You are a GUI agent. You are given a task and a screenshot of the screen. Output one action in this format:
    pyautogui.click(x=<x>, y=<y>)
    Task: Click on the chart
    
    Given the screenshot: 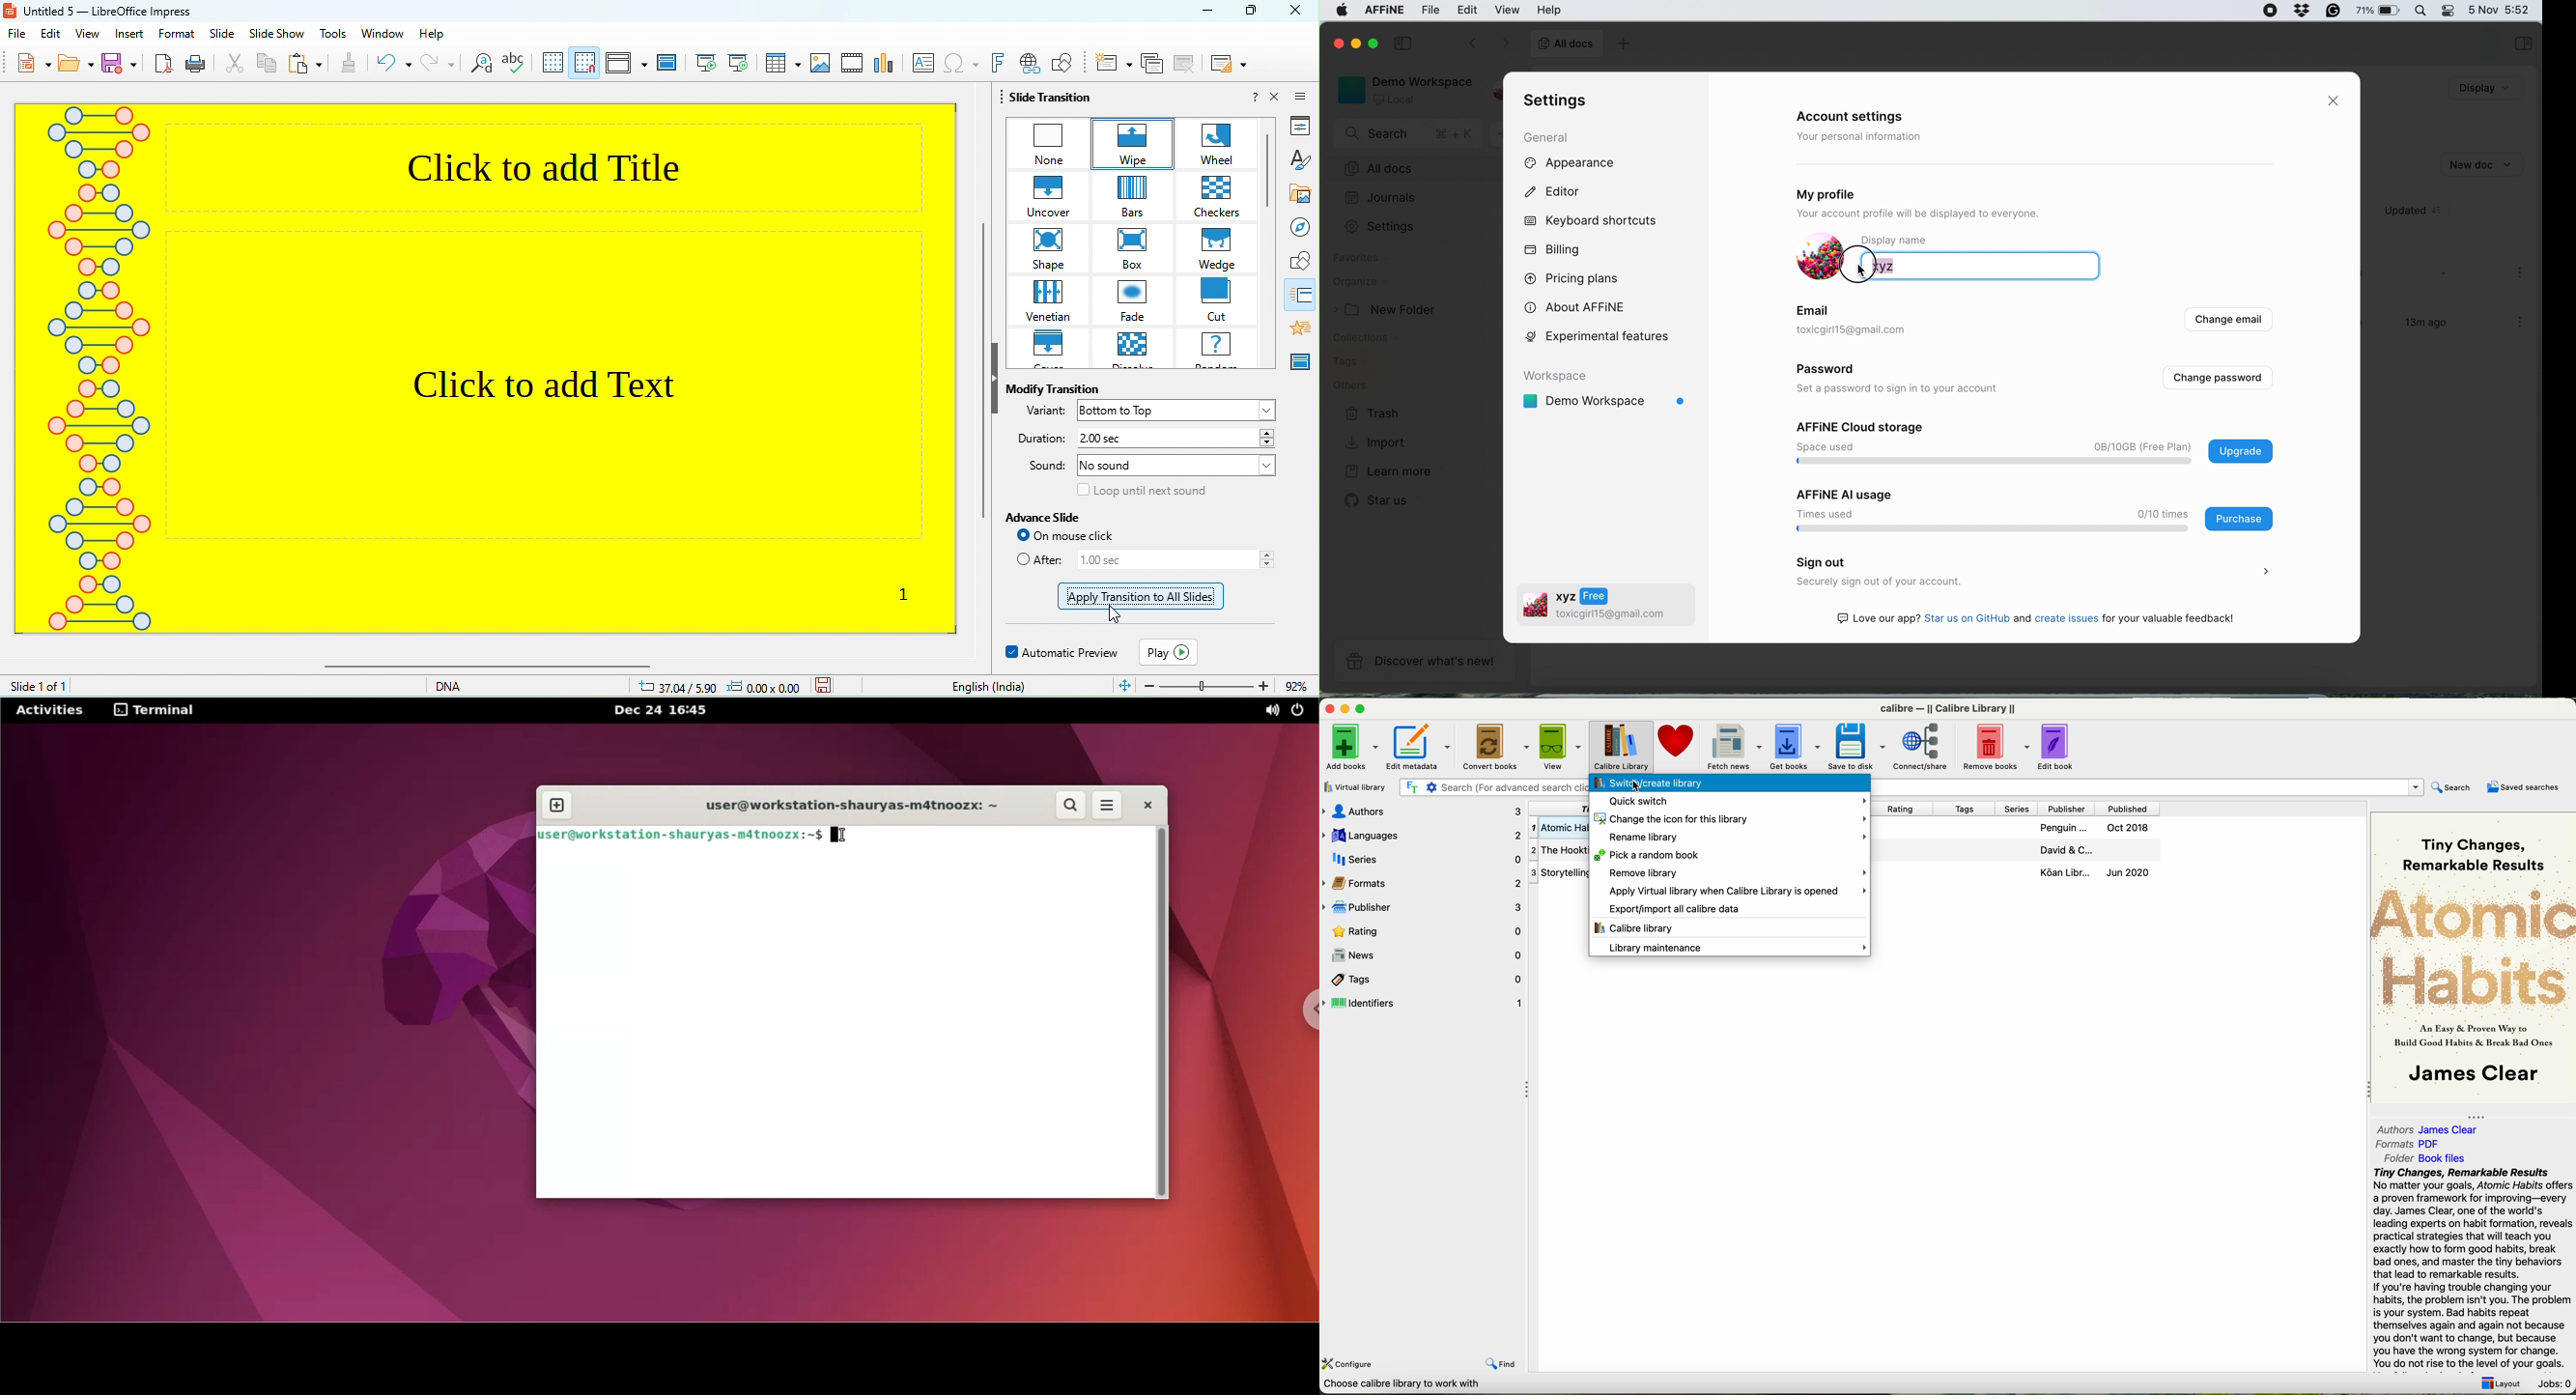 What is the action you would take?
    pyautogui.click(x=884, y=66)
    